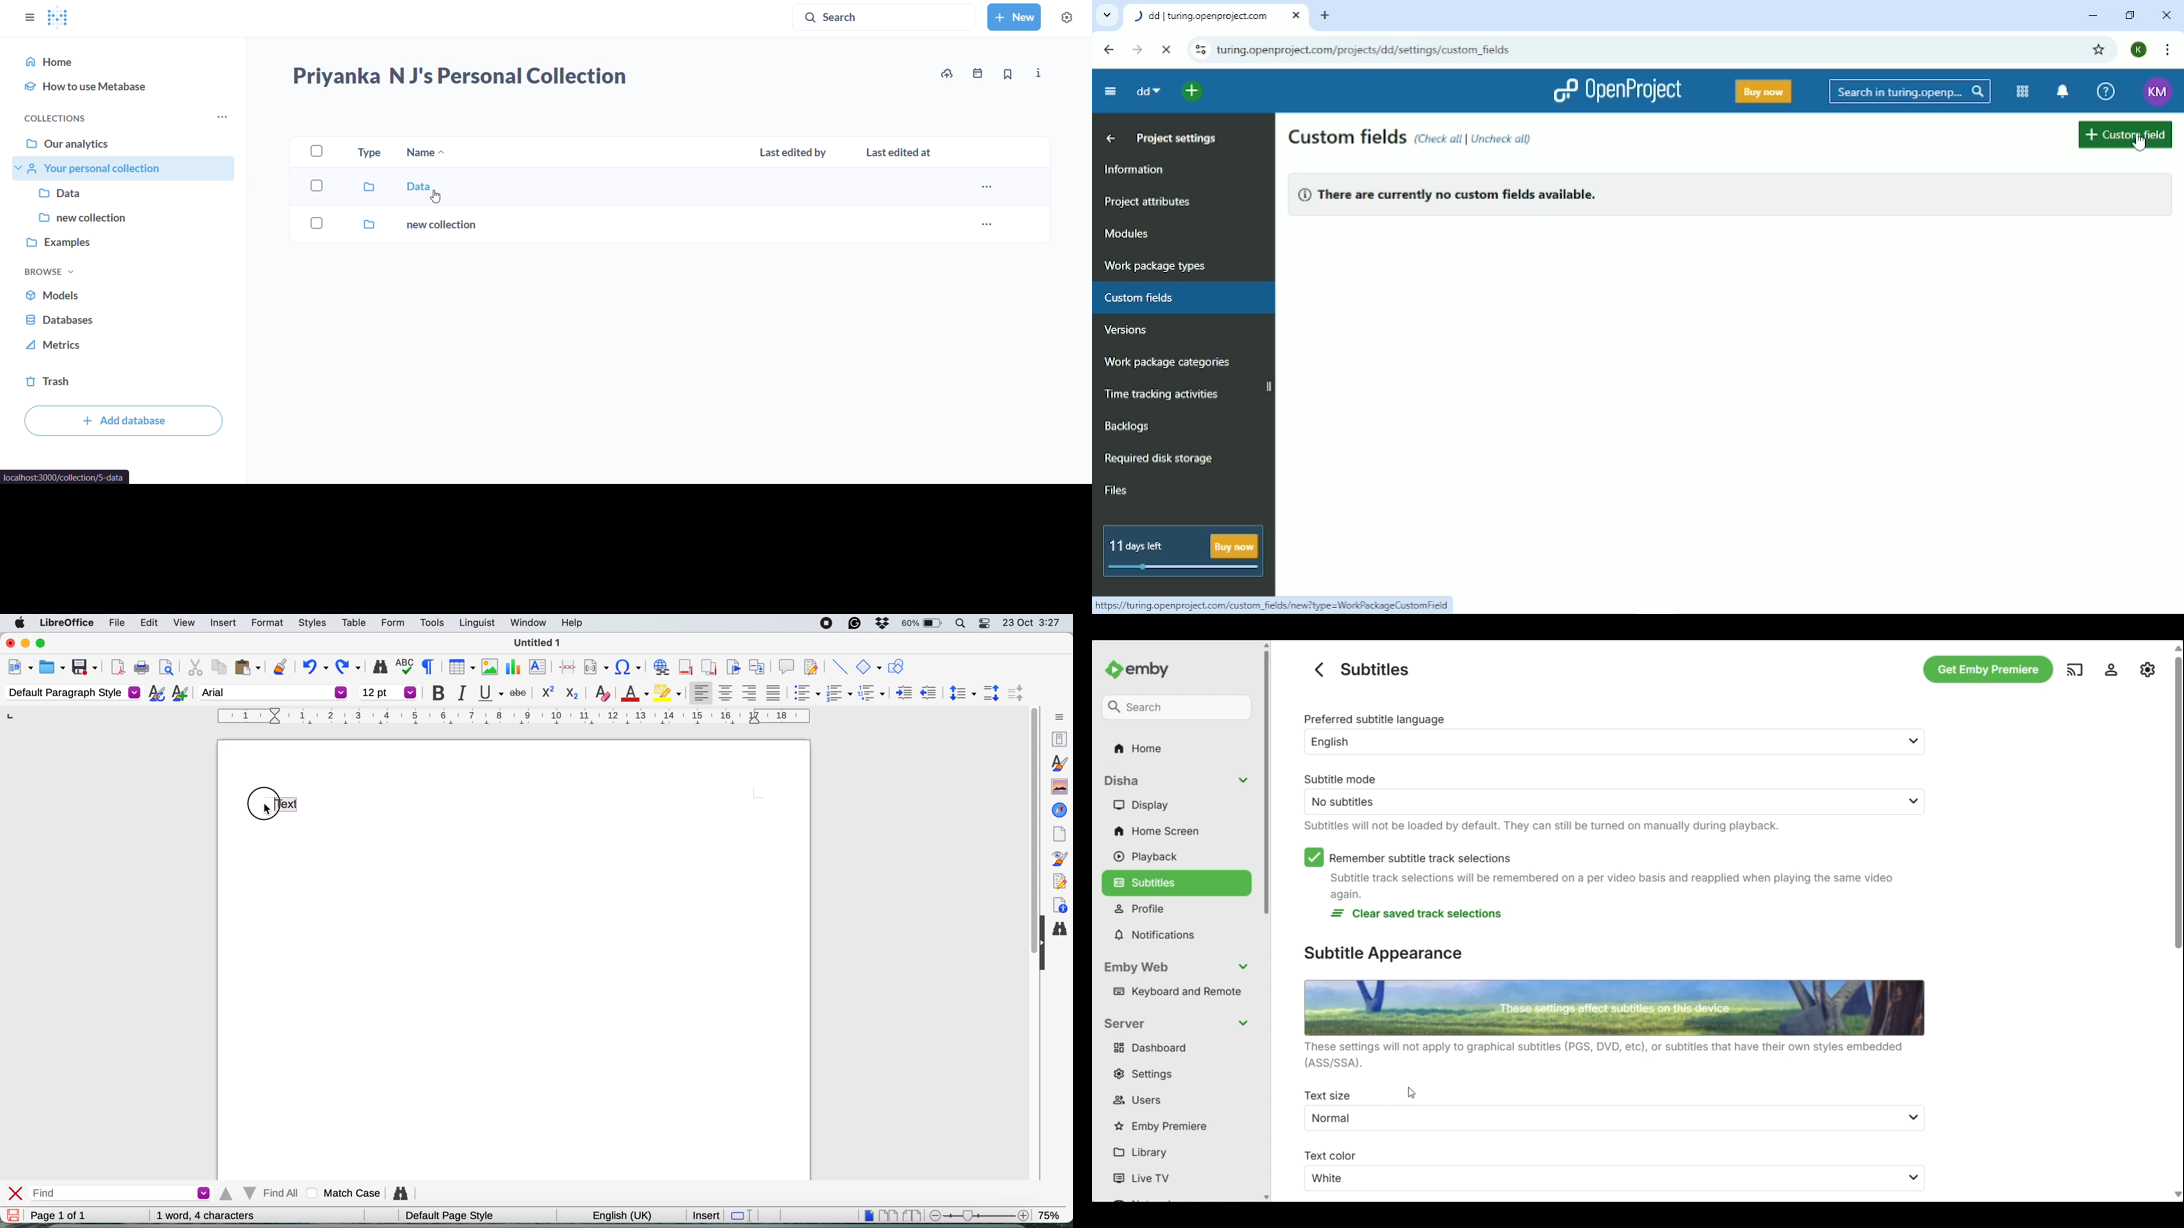 This screenshot has width=2184, height=1232. Describe the element at coordinates (1110, 49) in the screenshot. I see `Back` at that location.